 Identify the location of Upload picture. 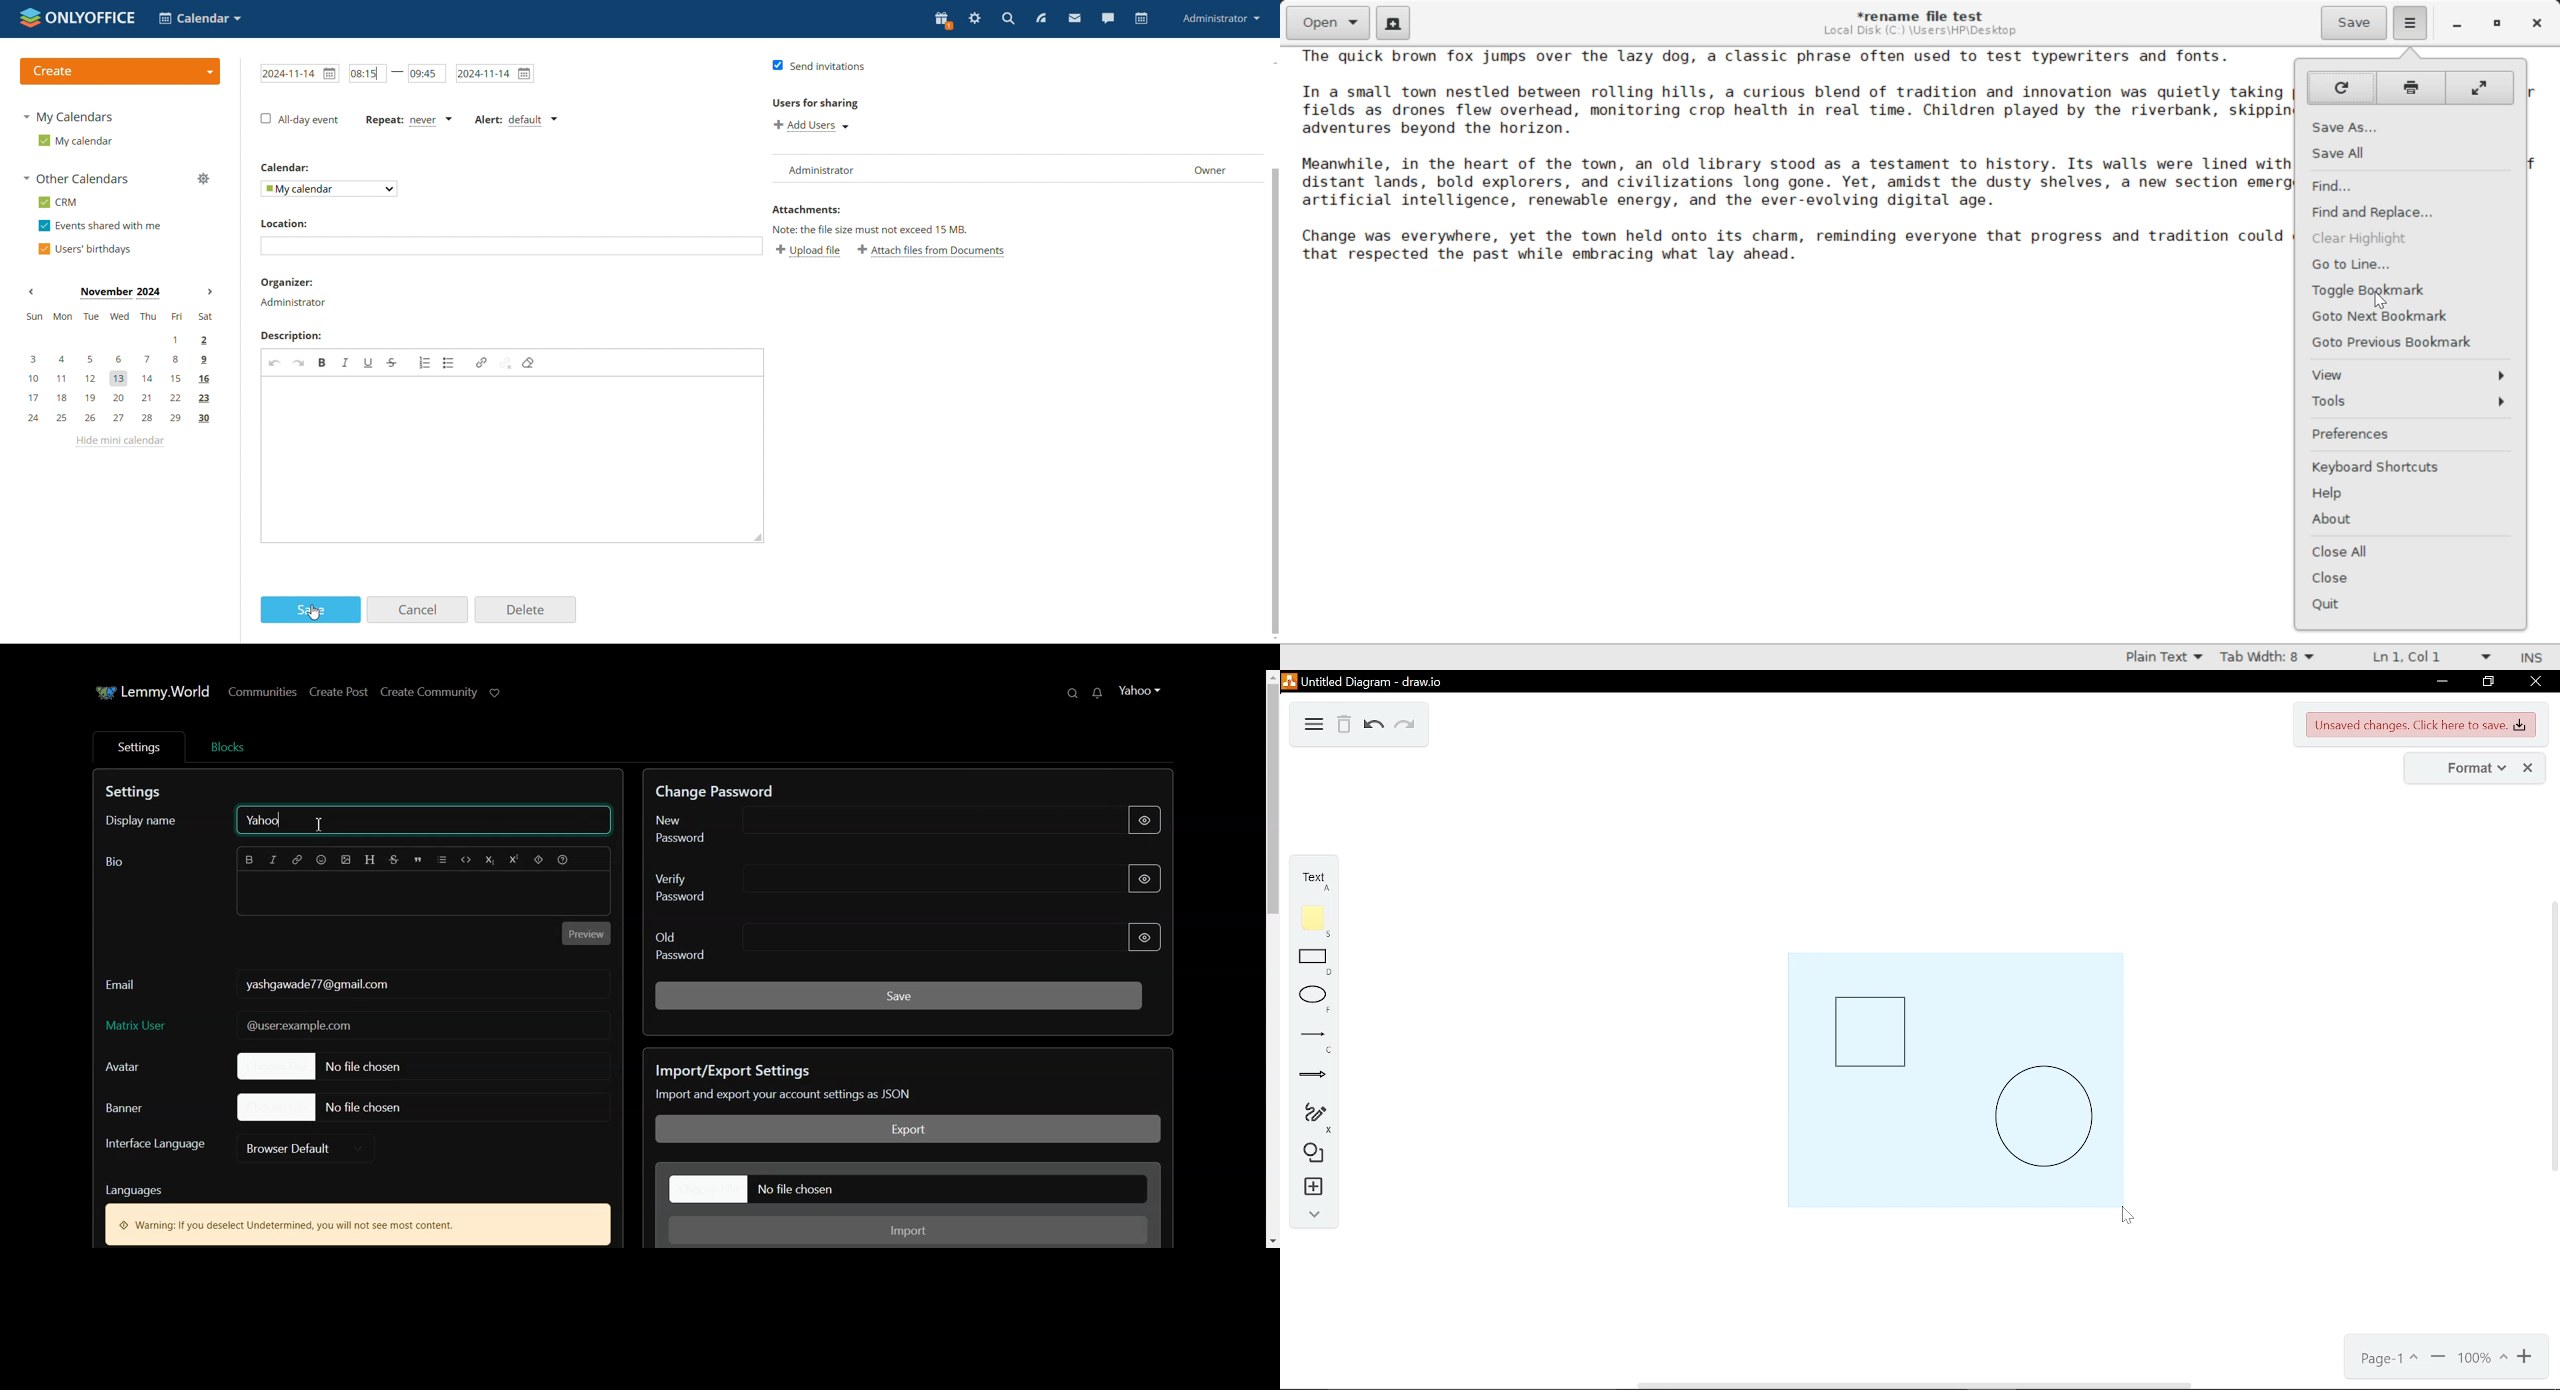
(347, 860).